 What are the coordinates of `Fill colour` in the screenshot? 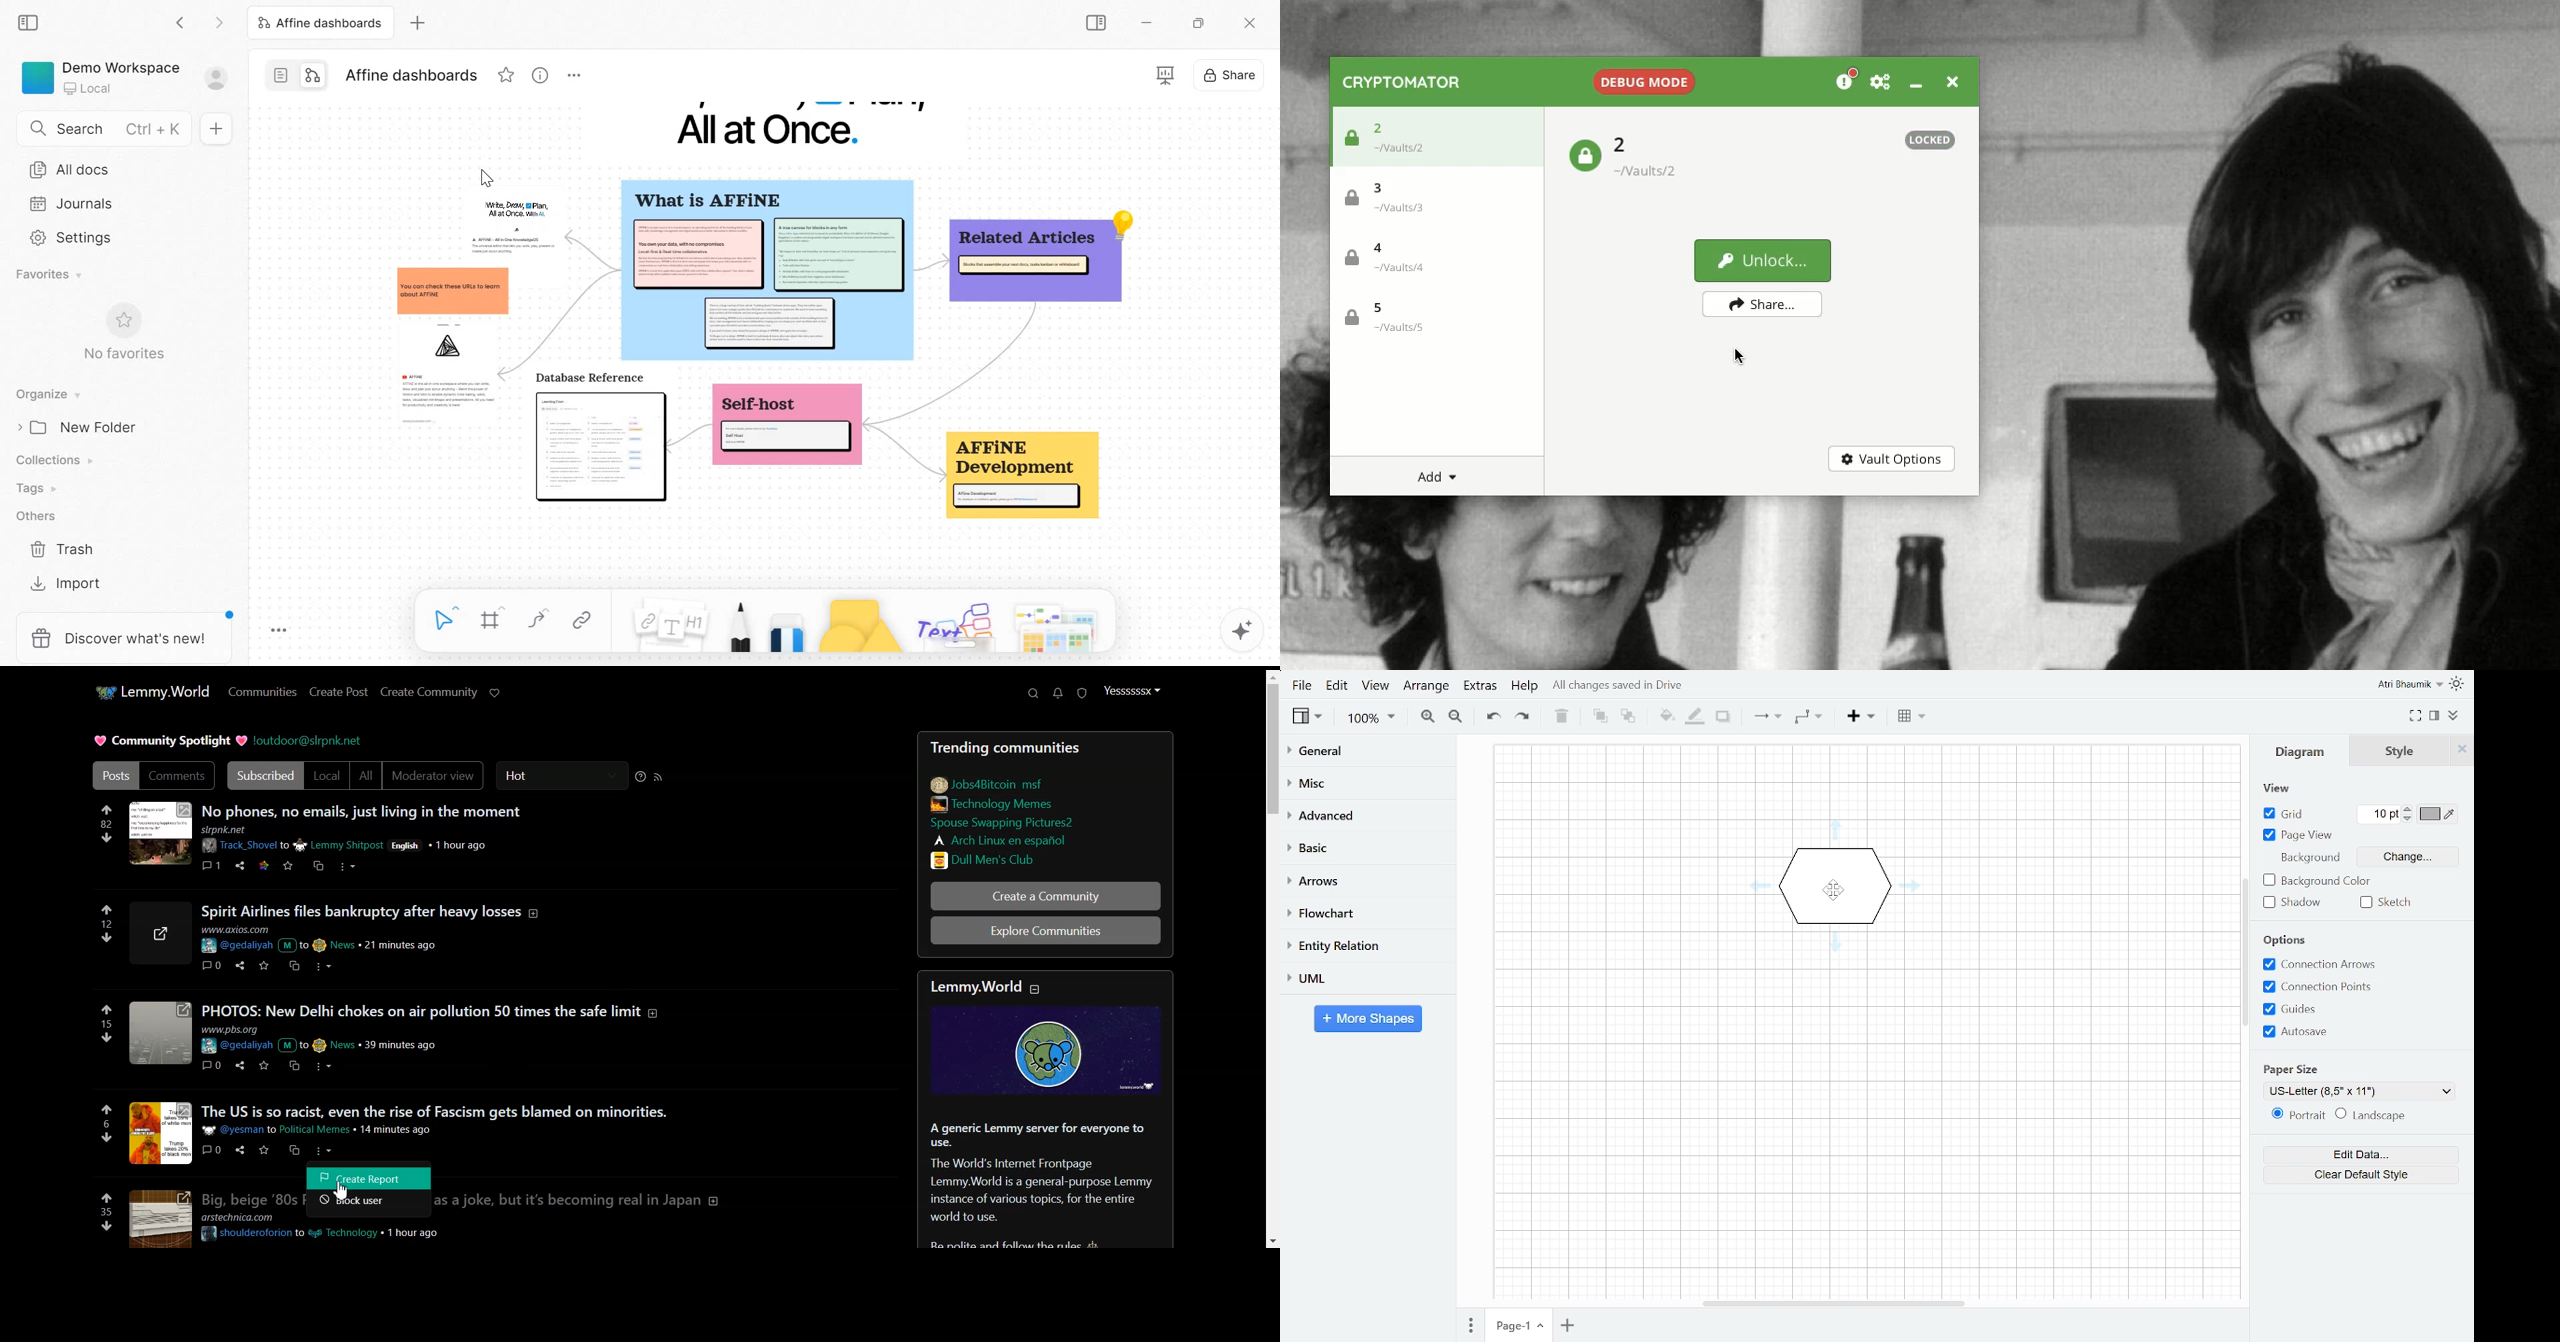 It's located at (1666, 717).